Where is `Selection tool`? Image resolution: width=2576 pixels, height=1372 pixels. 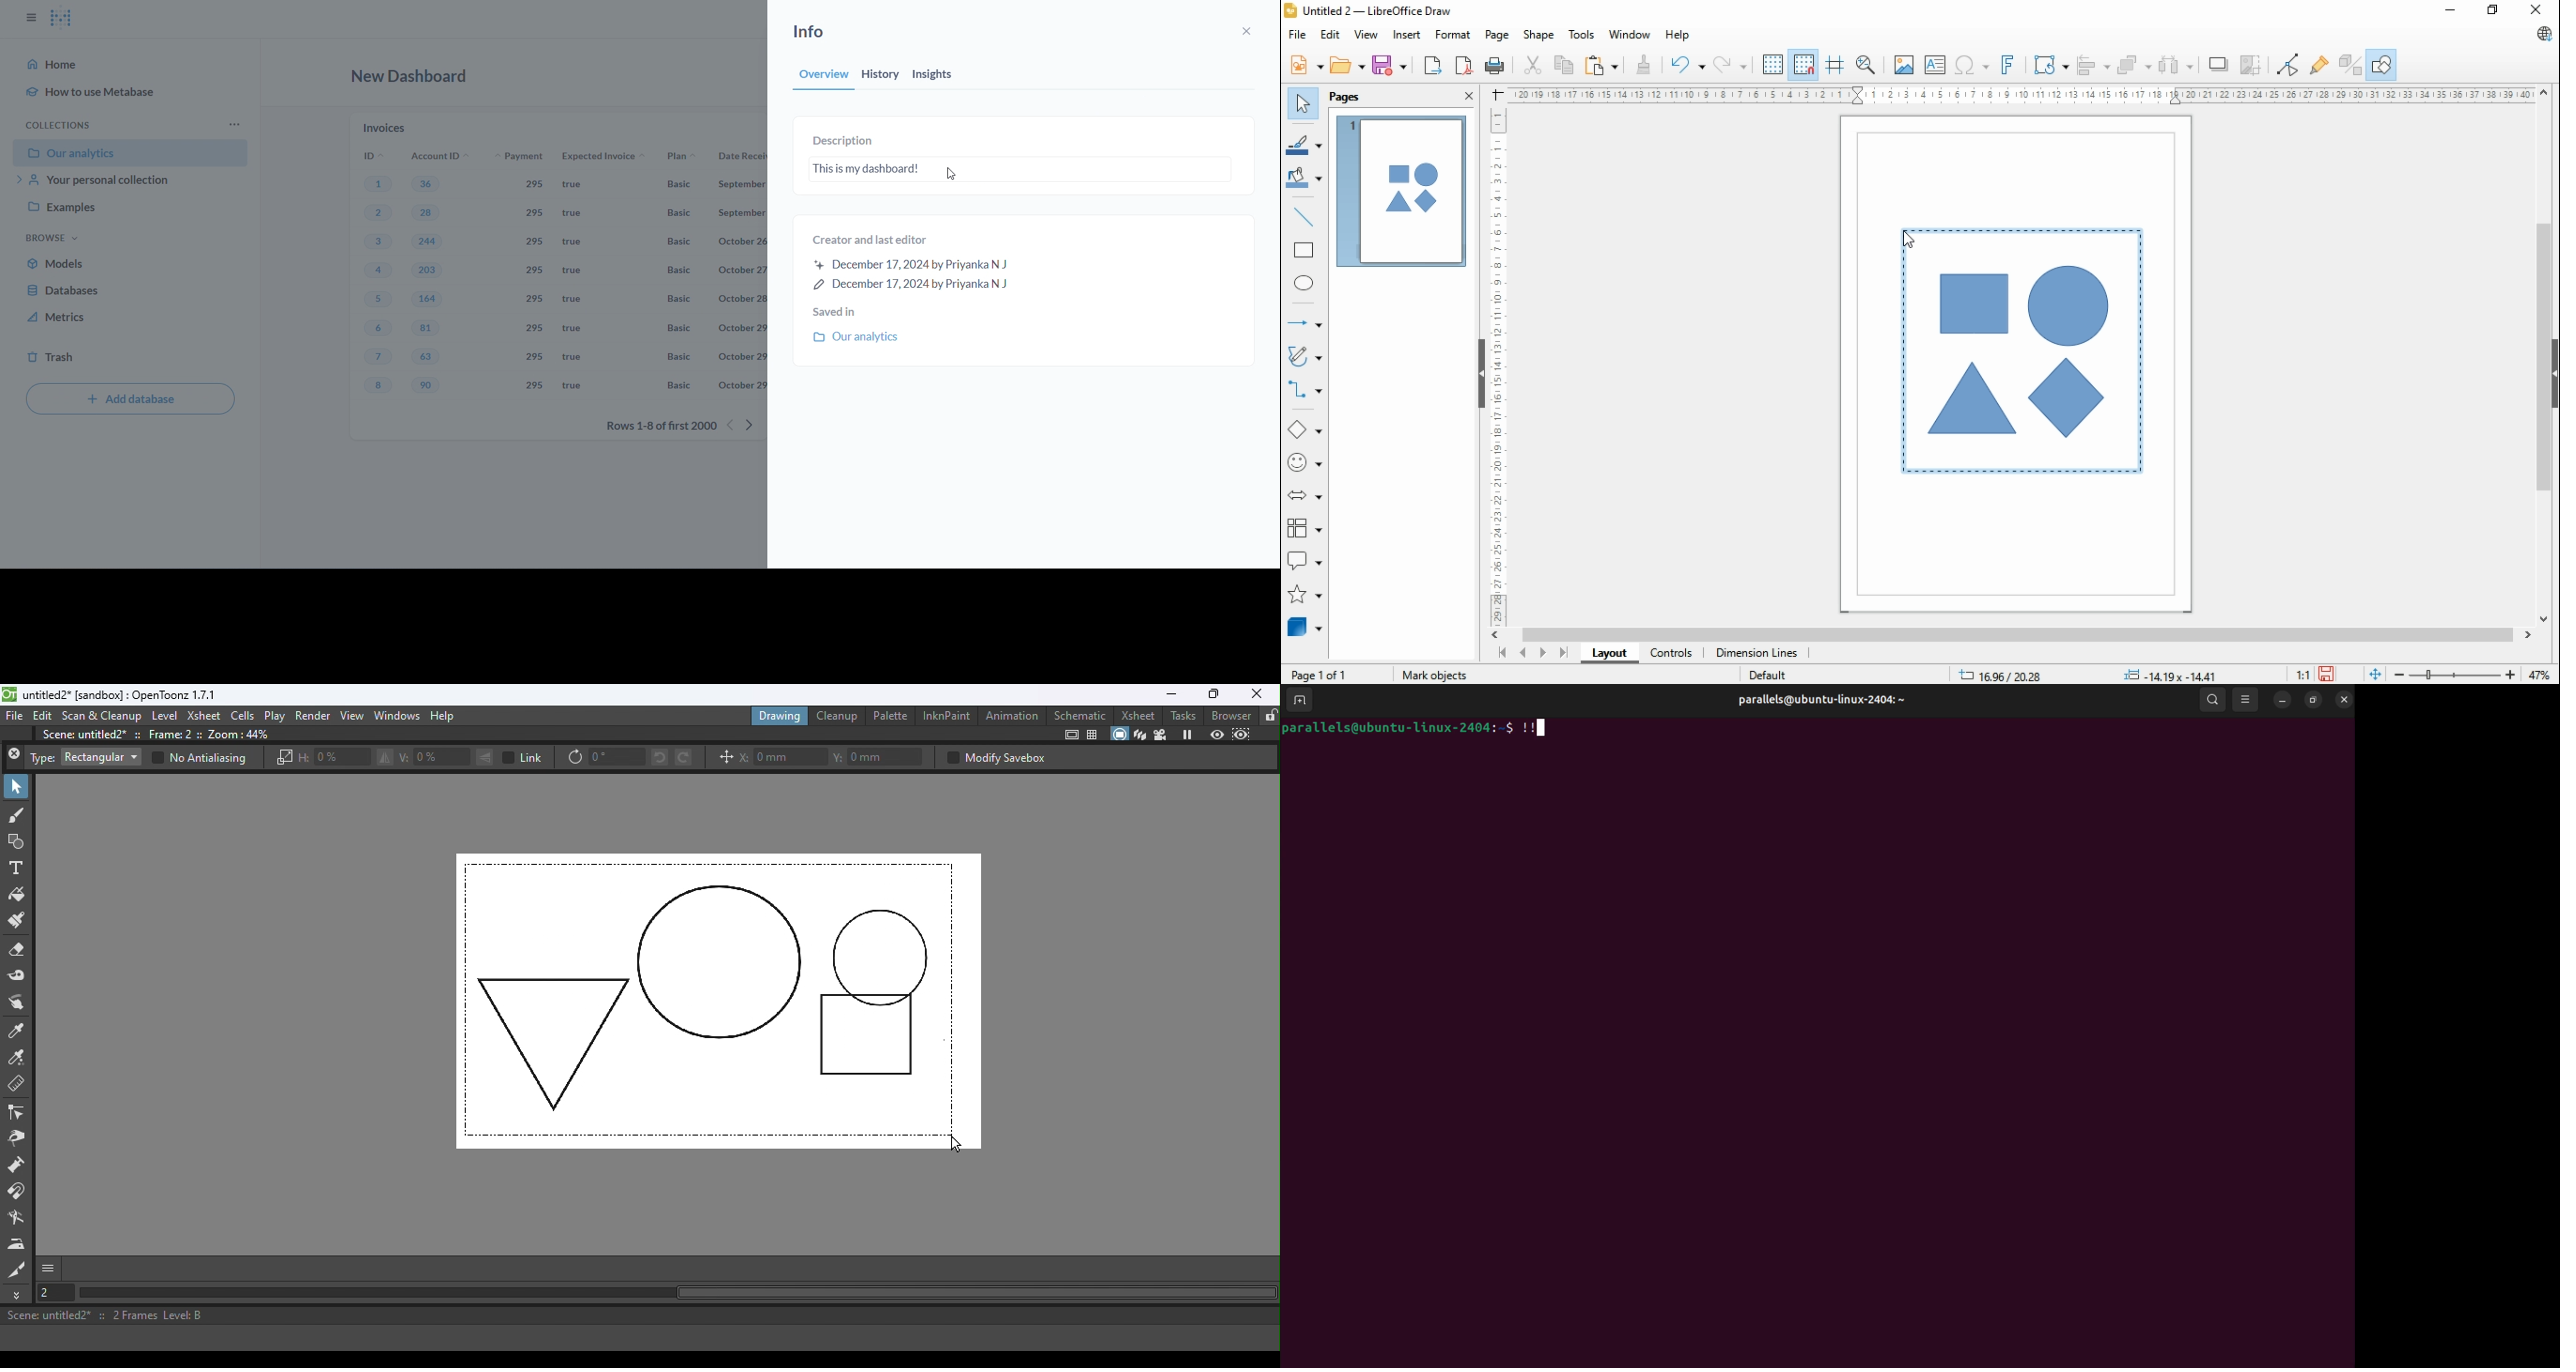 Selection tool is located at coordinates (17, 787).